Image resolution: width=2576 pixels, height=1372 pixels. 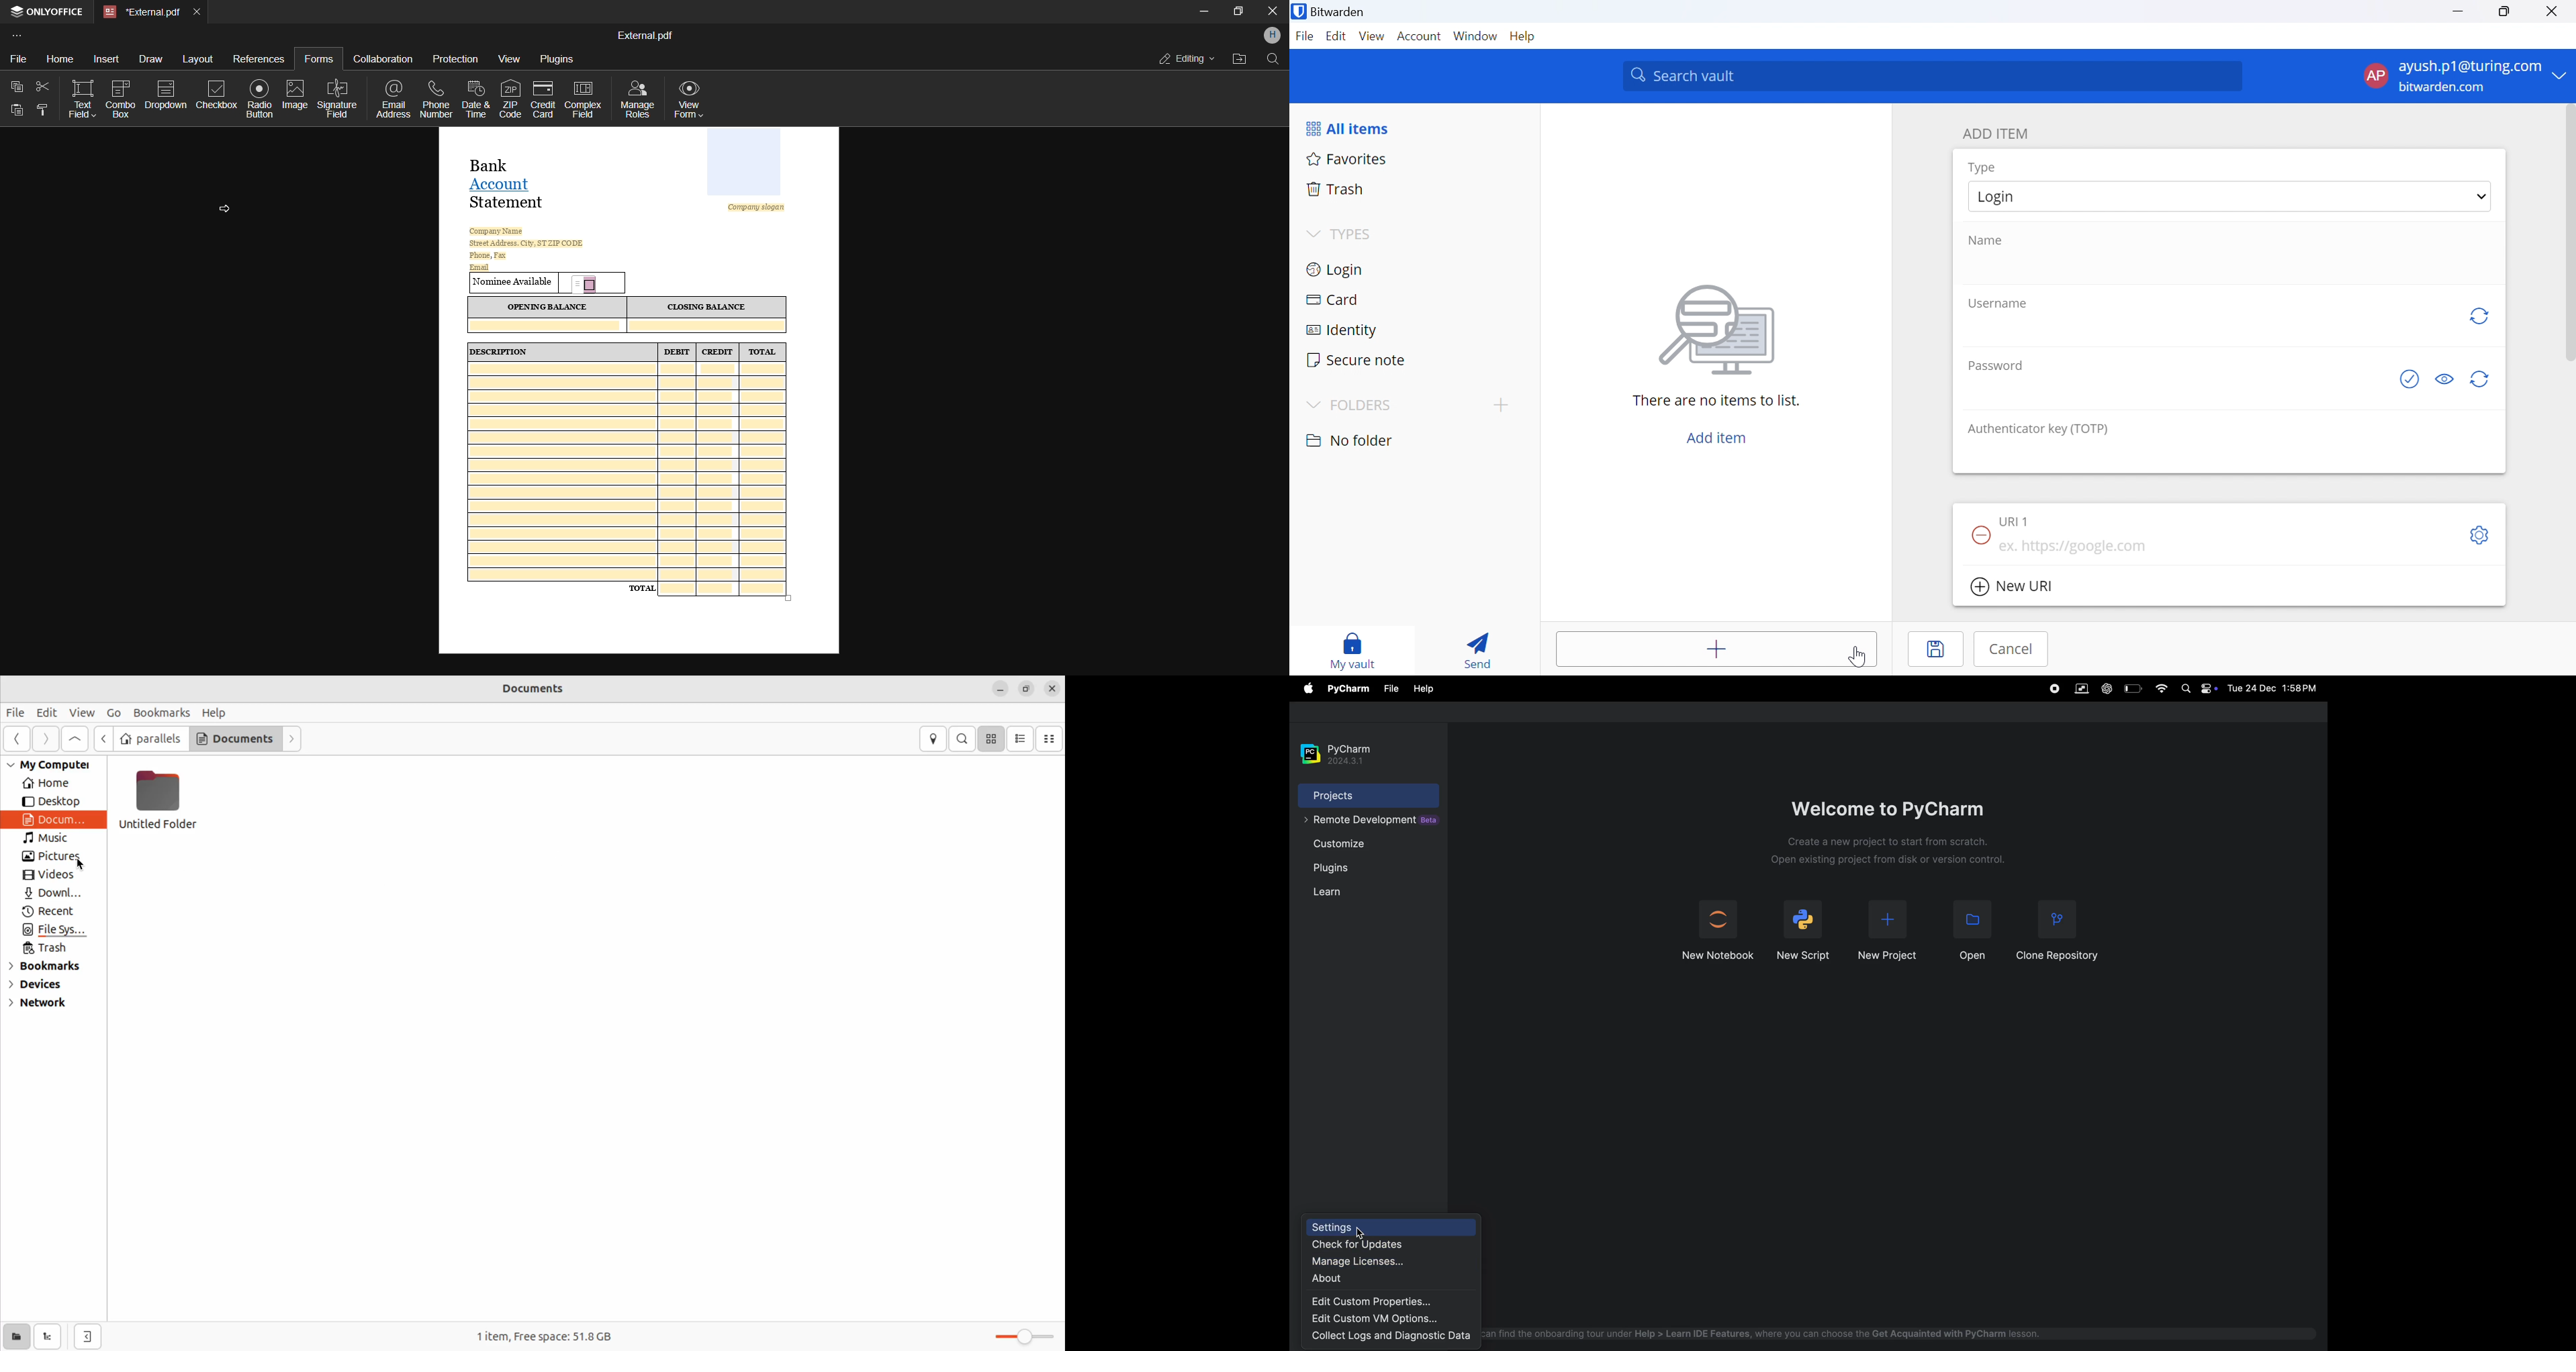 I want to click on View, so click(x=1371, y=36).